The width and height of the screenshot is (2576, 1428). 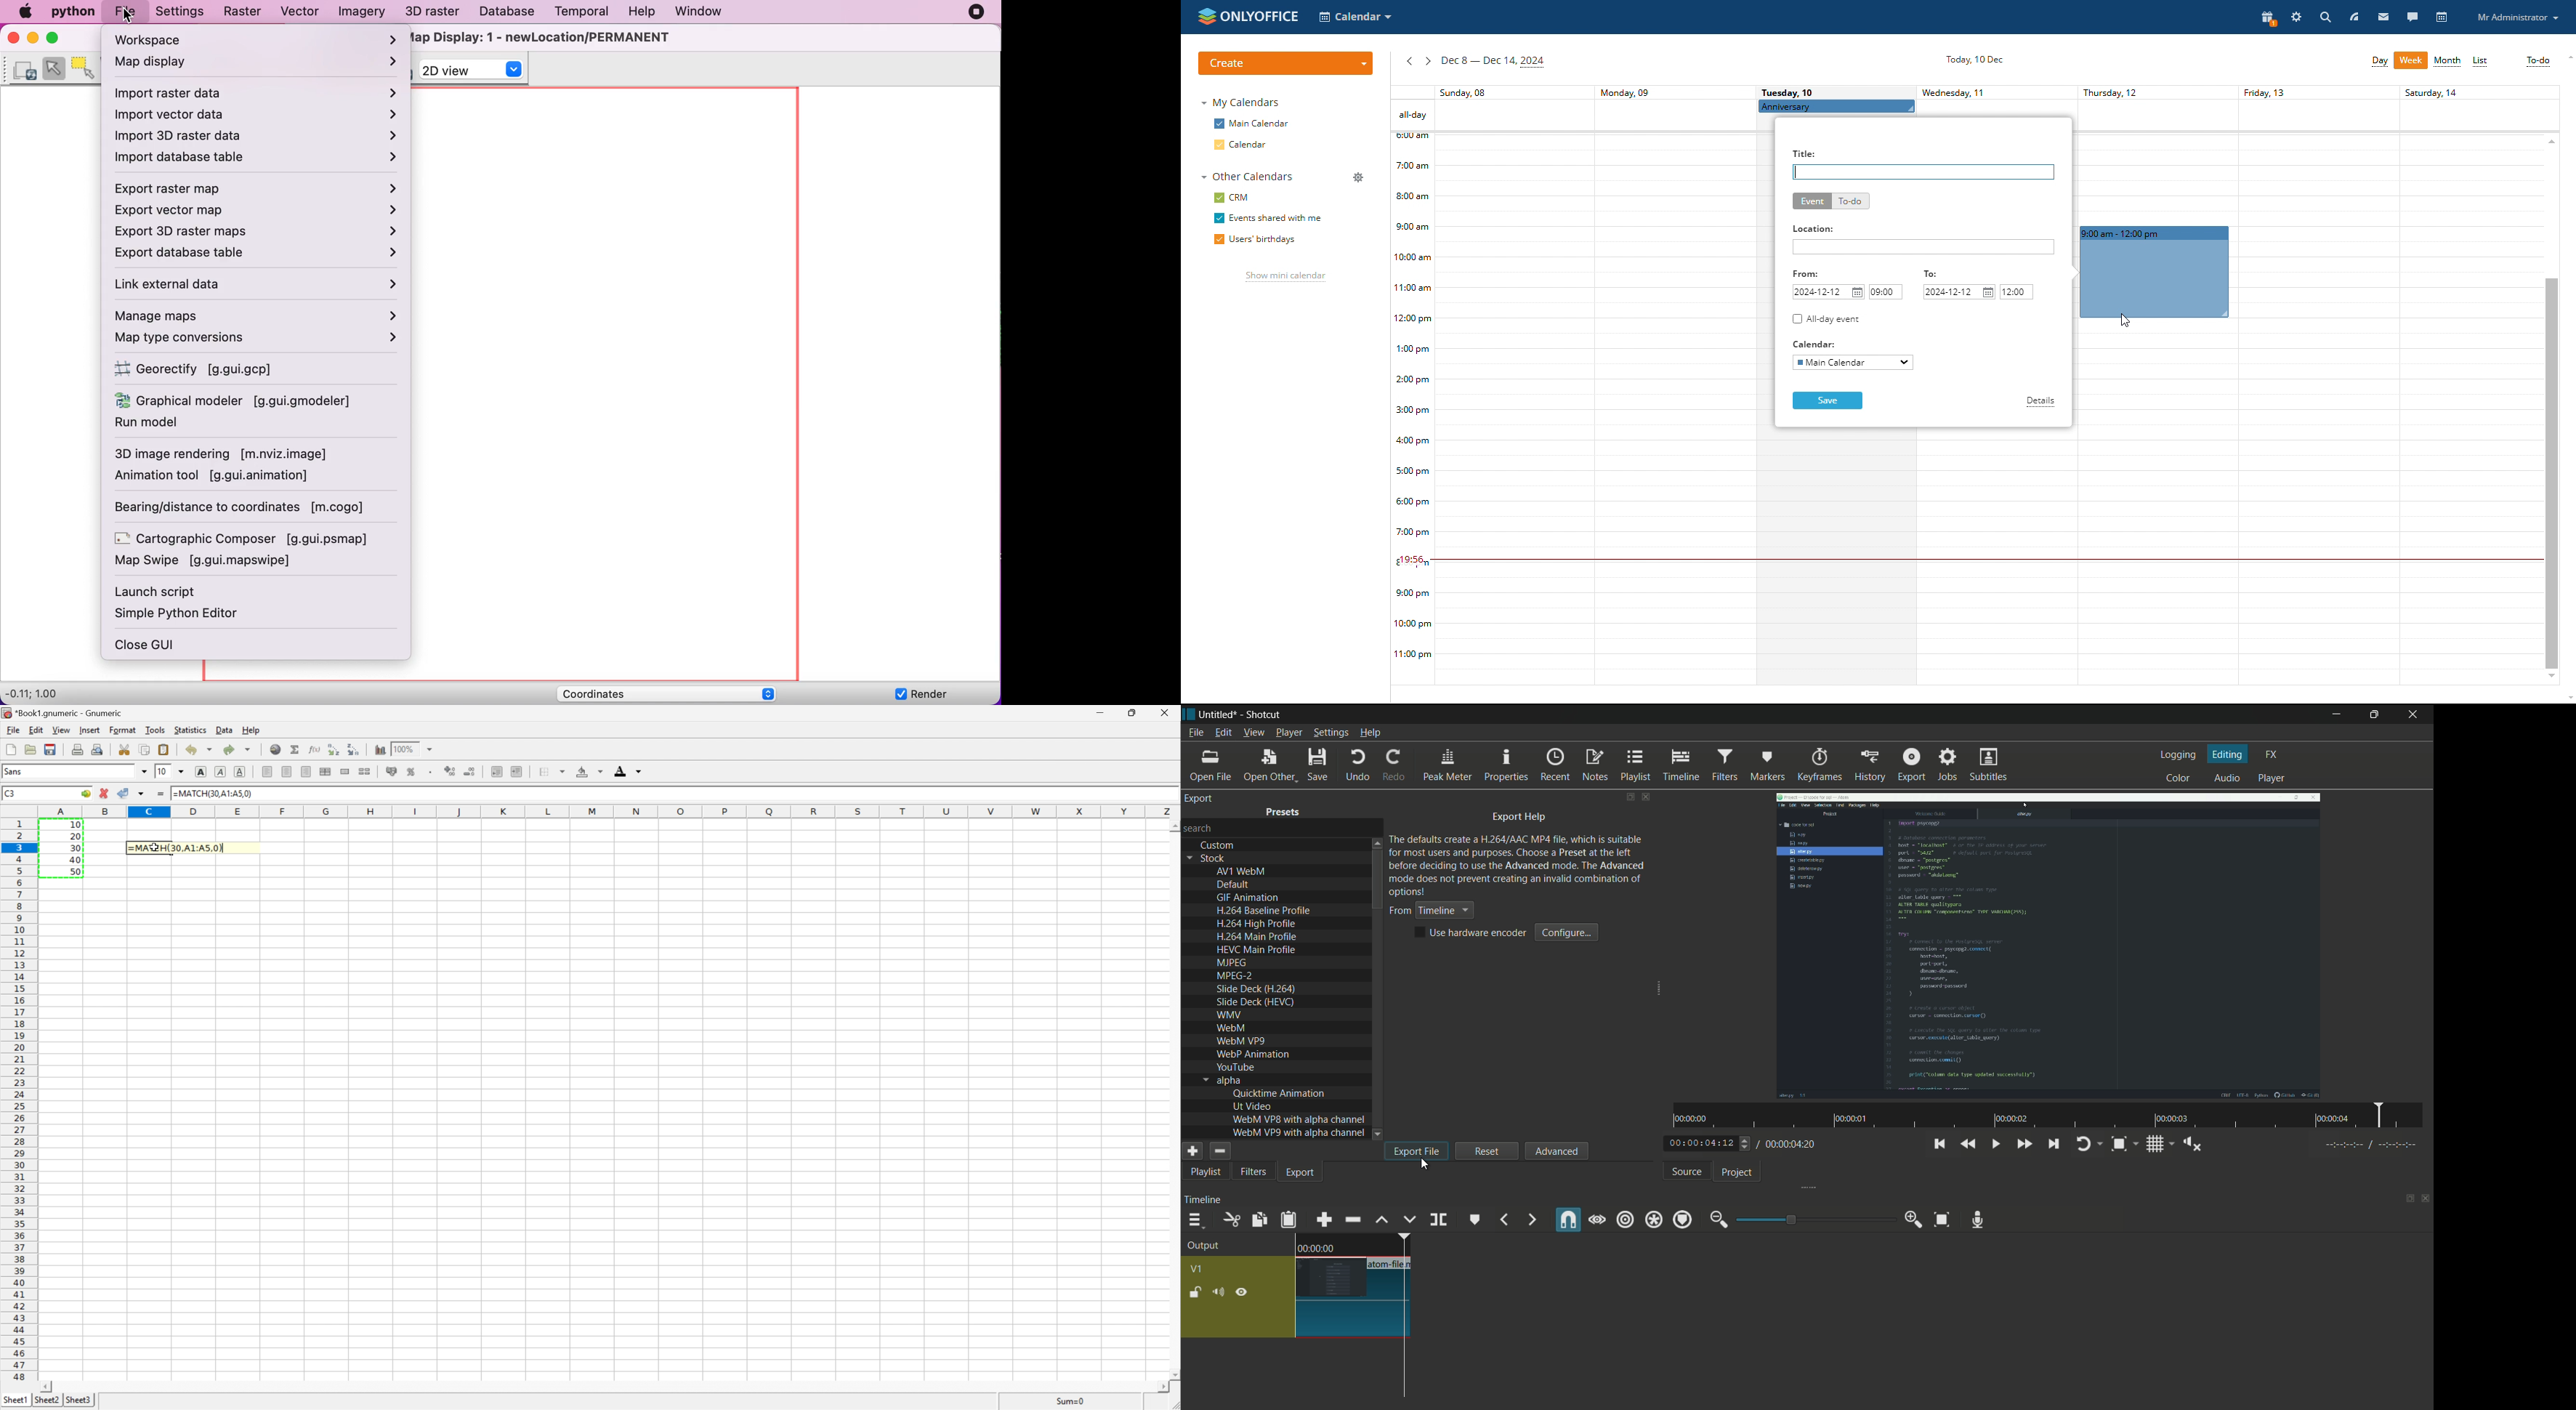 I want to click on timeline, so click(x=1683, y=766).